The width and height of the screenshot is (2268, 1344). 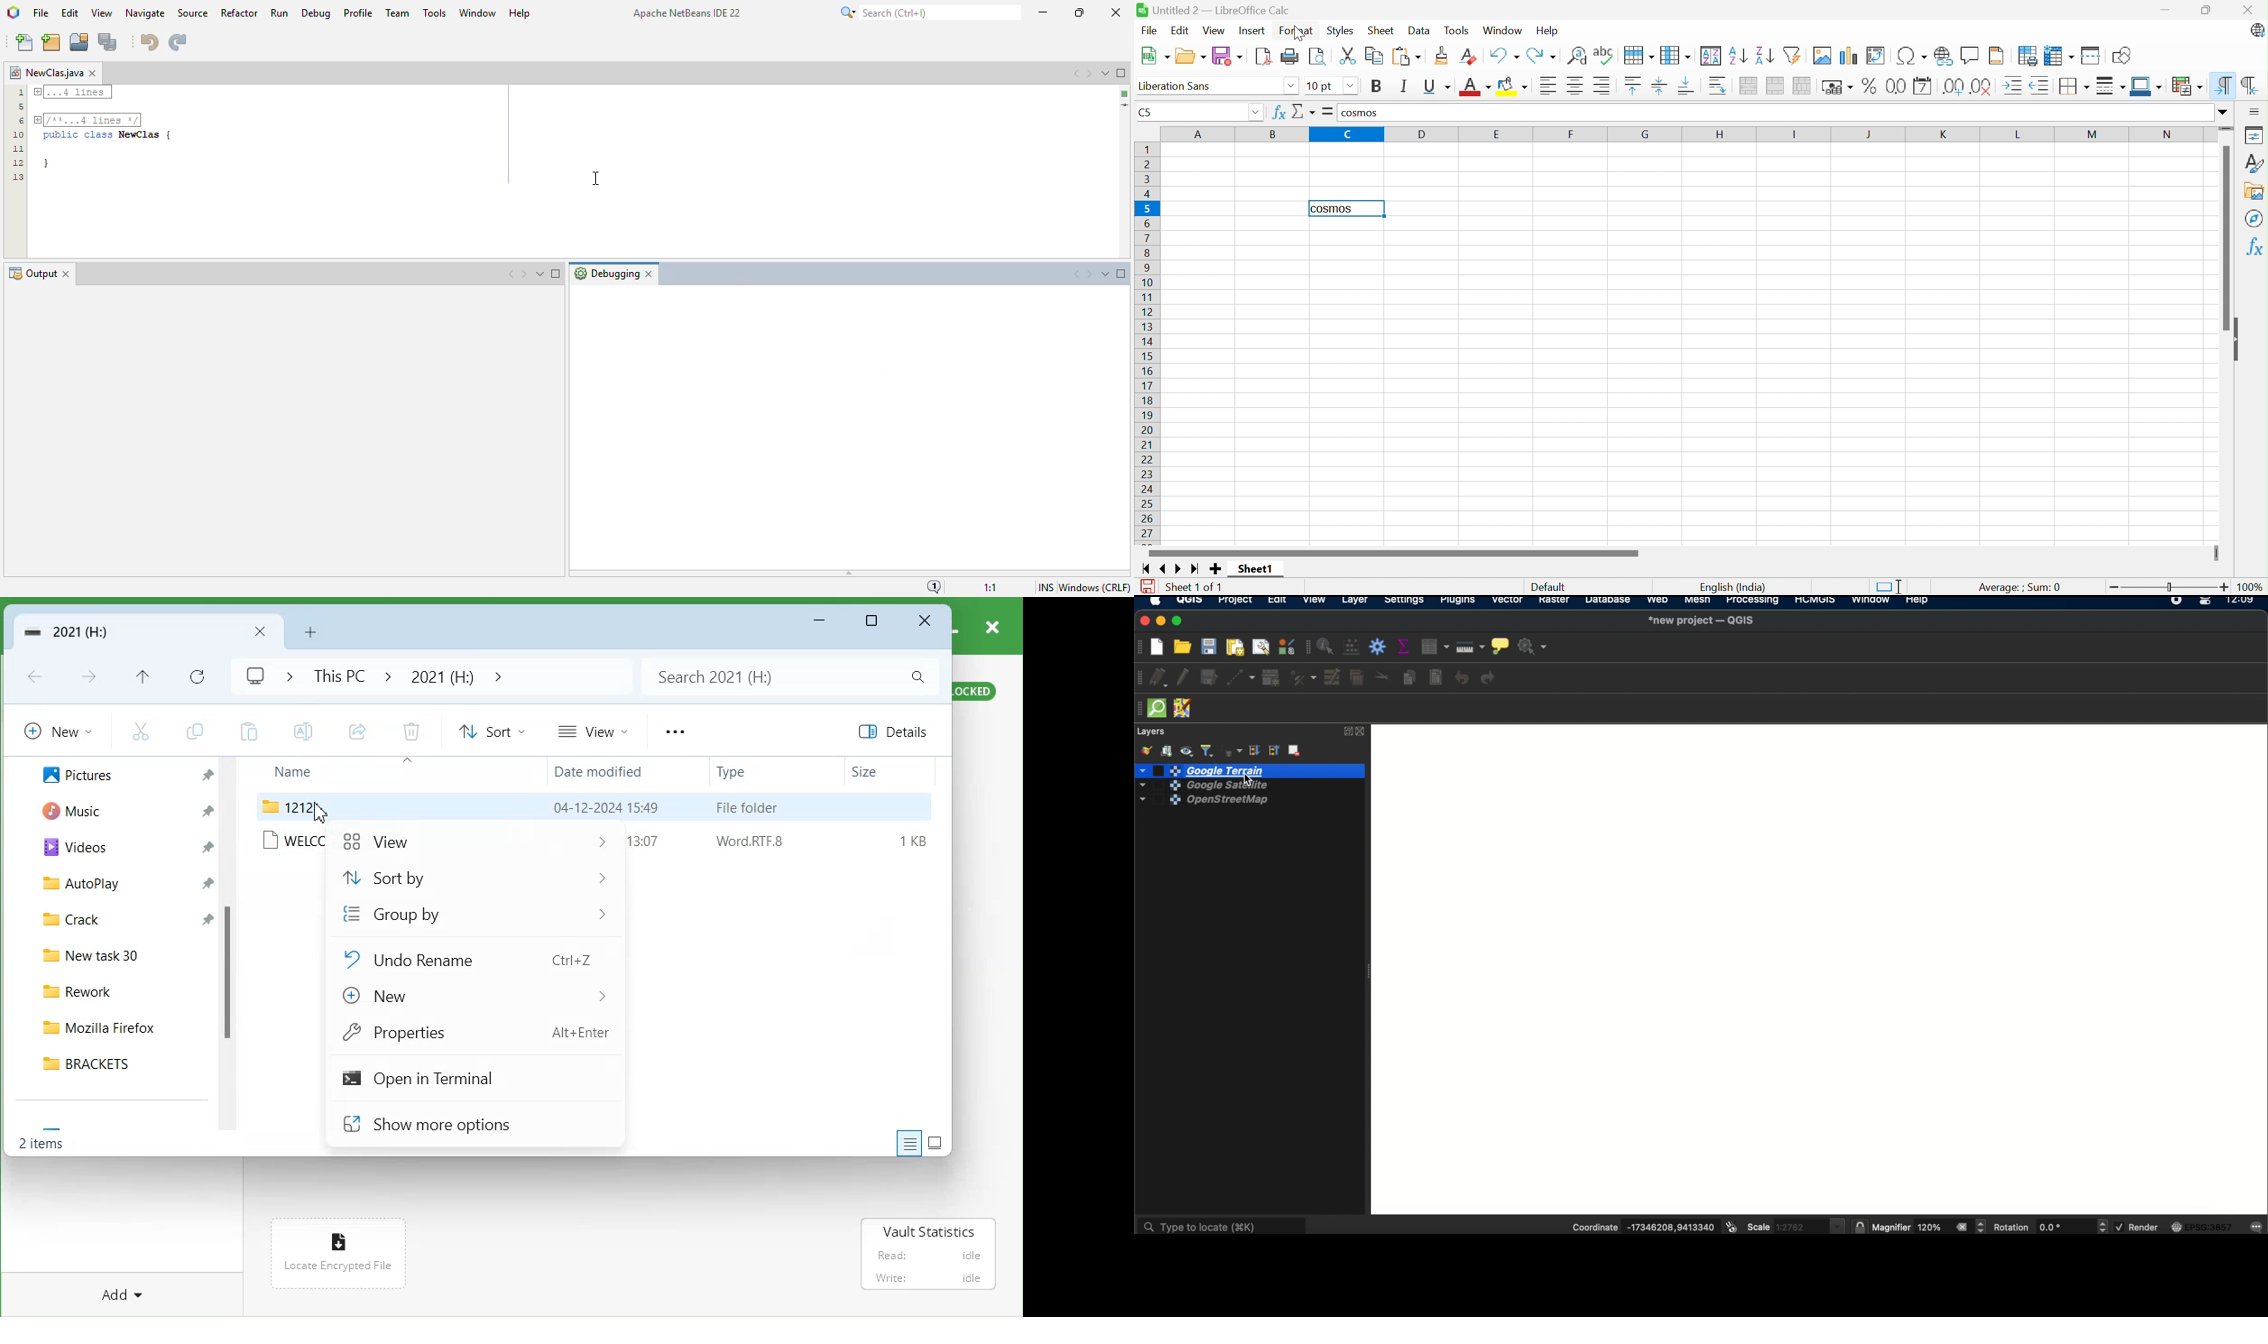 I want to click on render, so click(x=2136, y=1228).